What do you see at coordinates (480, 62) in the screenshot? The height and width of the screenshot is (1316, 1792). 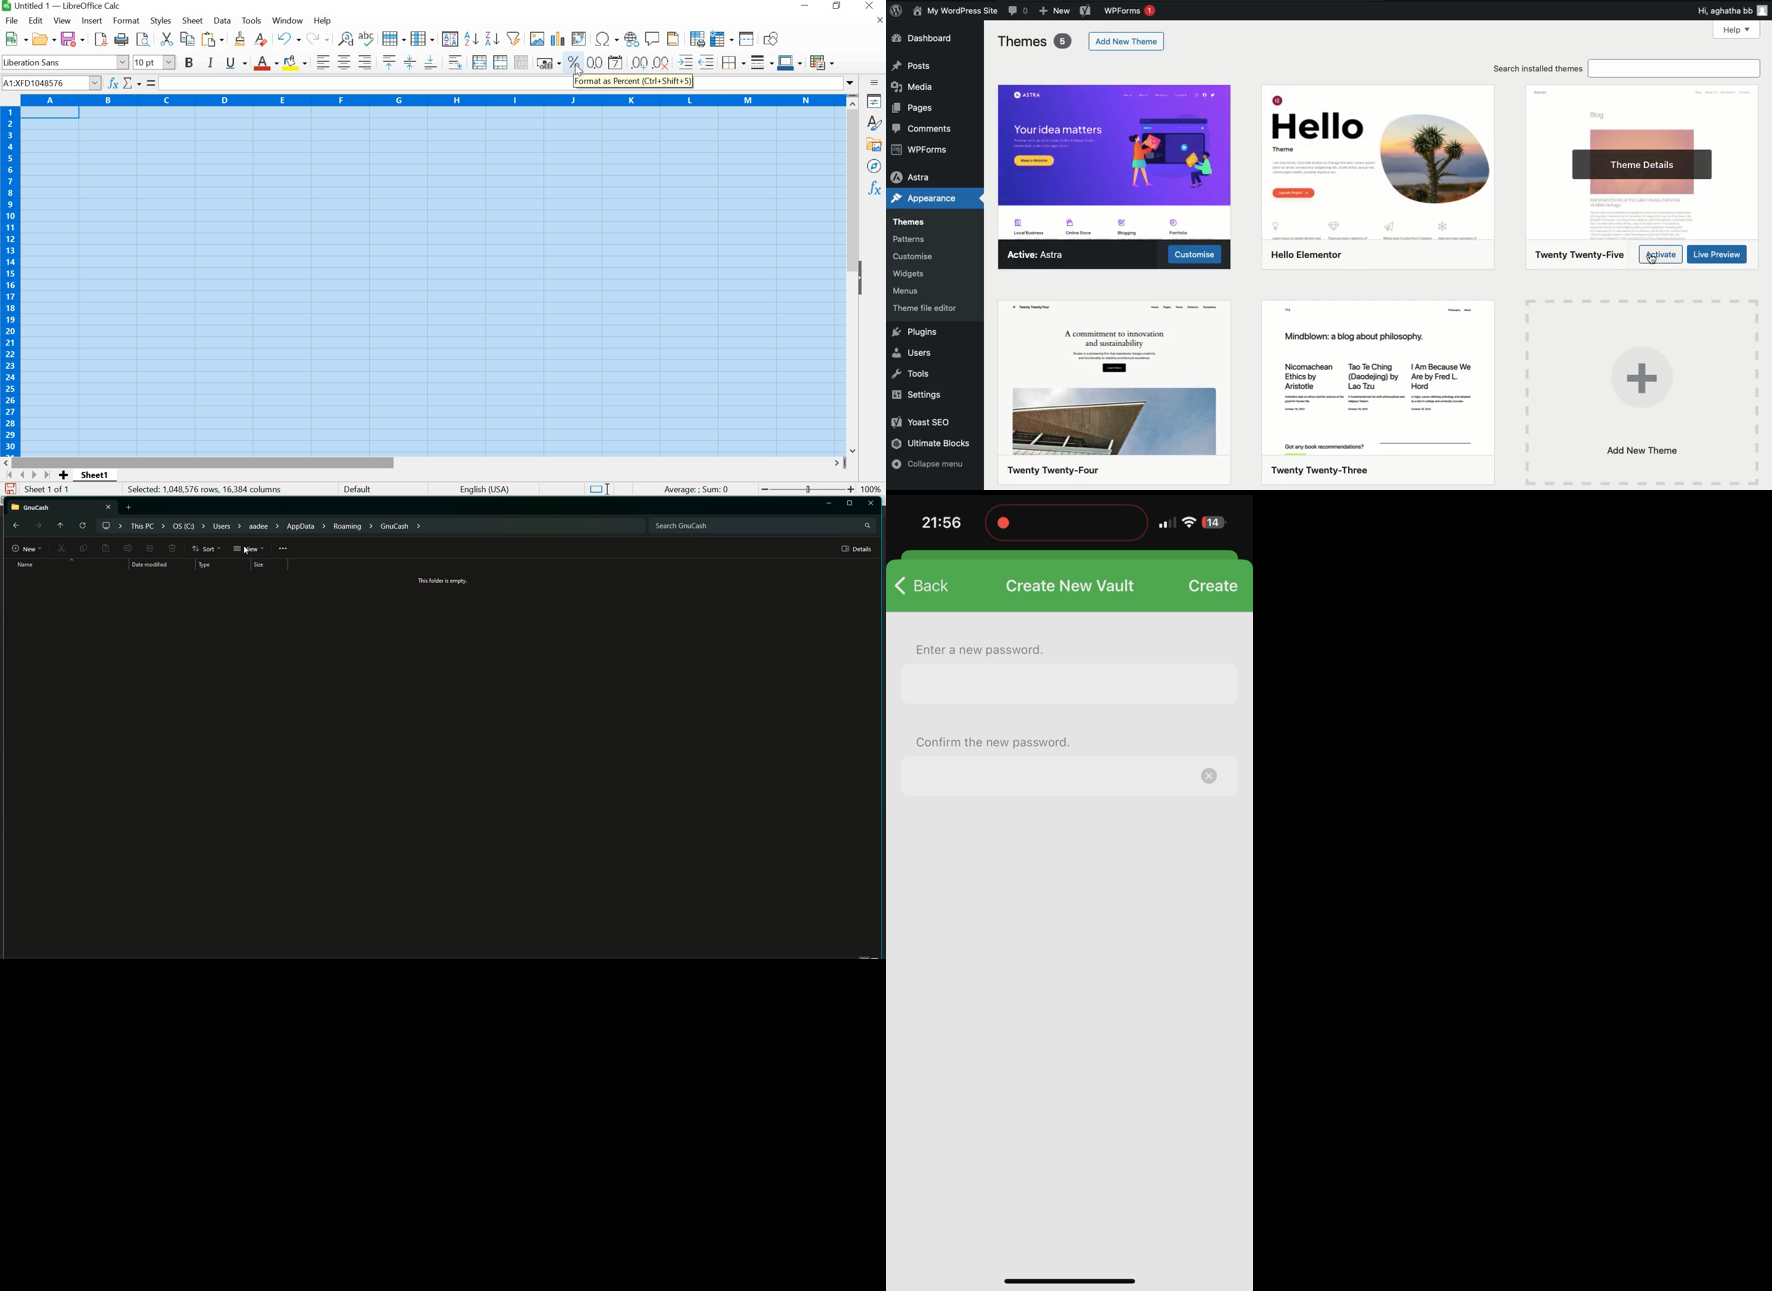 I see `Merge and Center` at bounding box center [480, 62].